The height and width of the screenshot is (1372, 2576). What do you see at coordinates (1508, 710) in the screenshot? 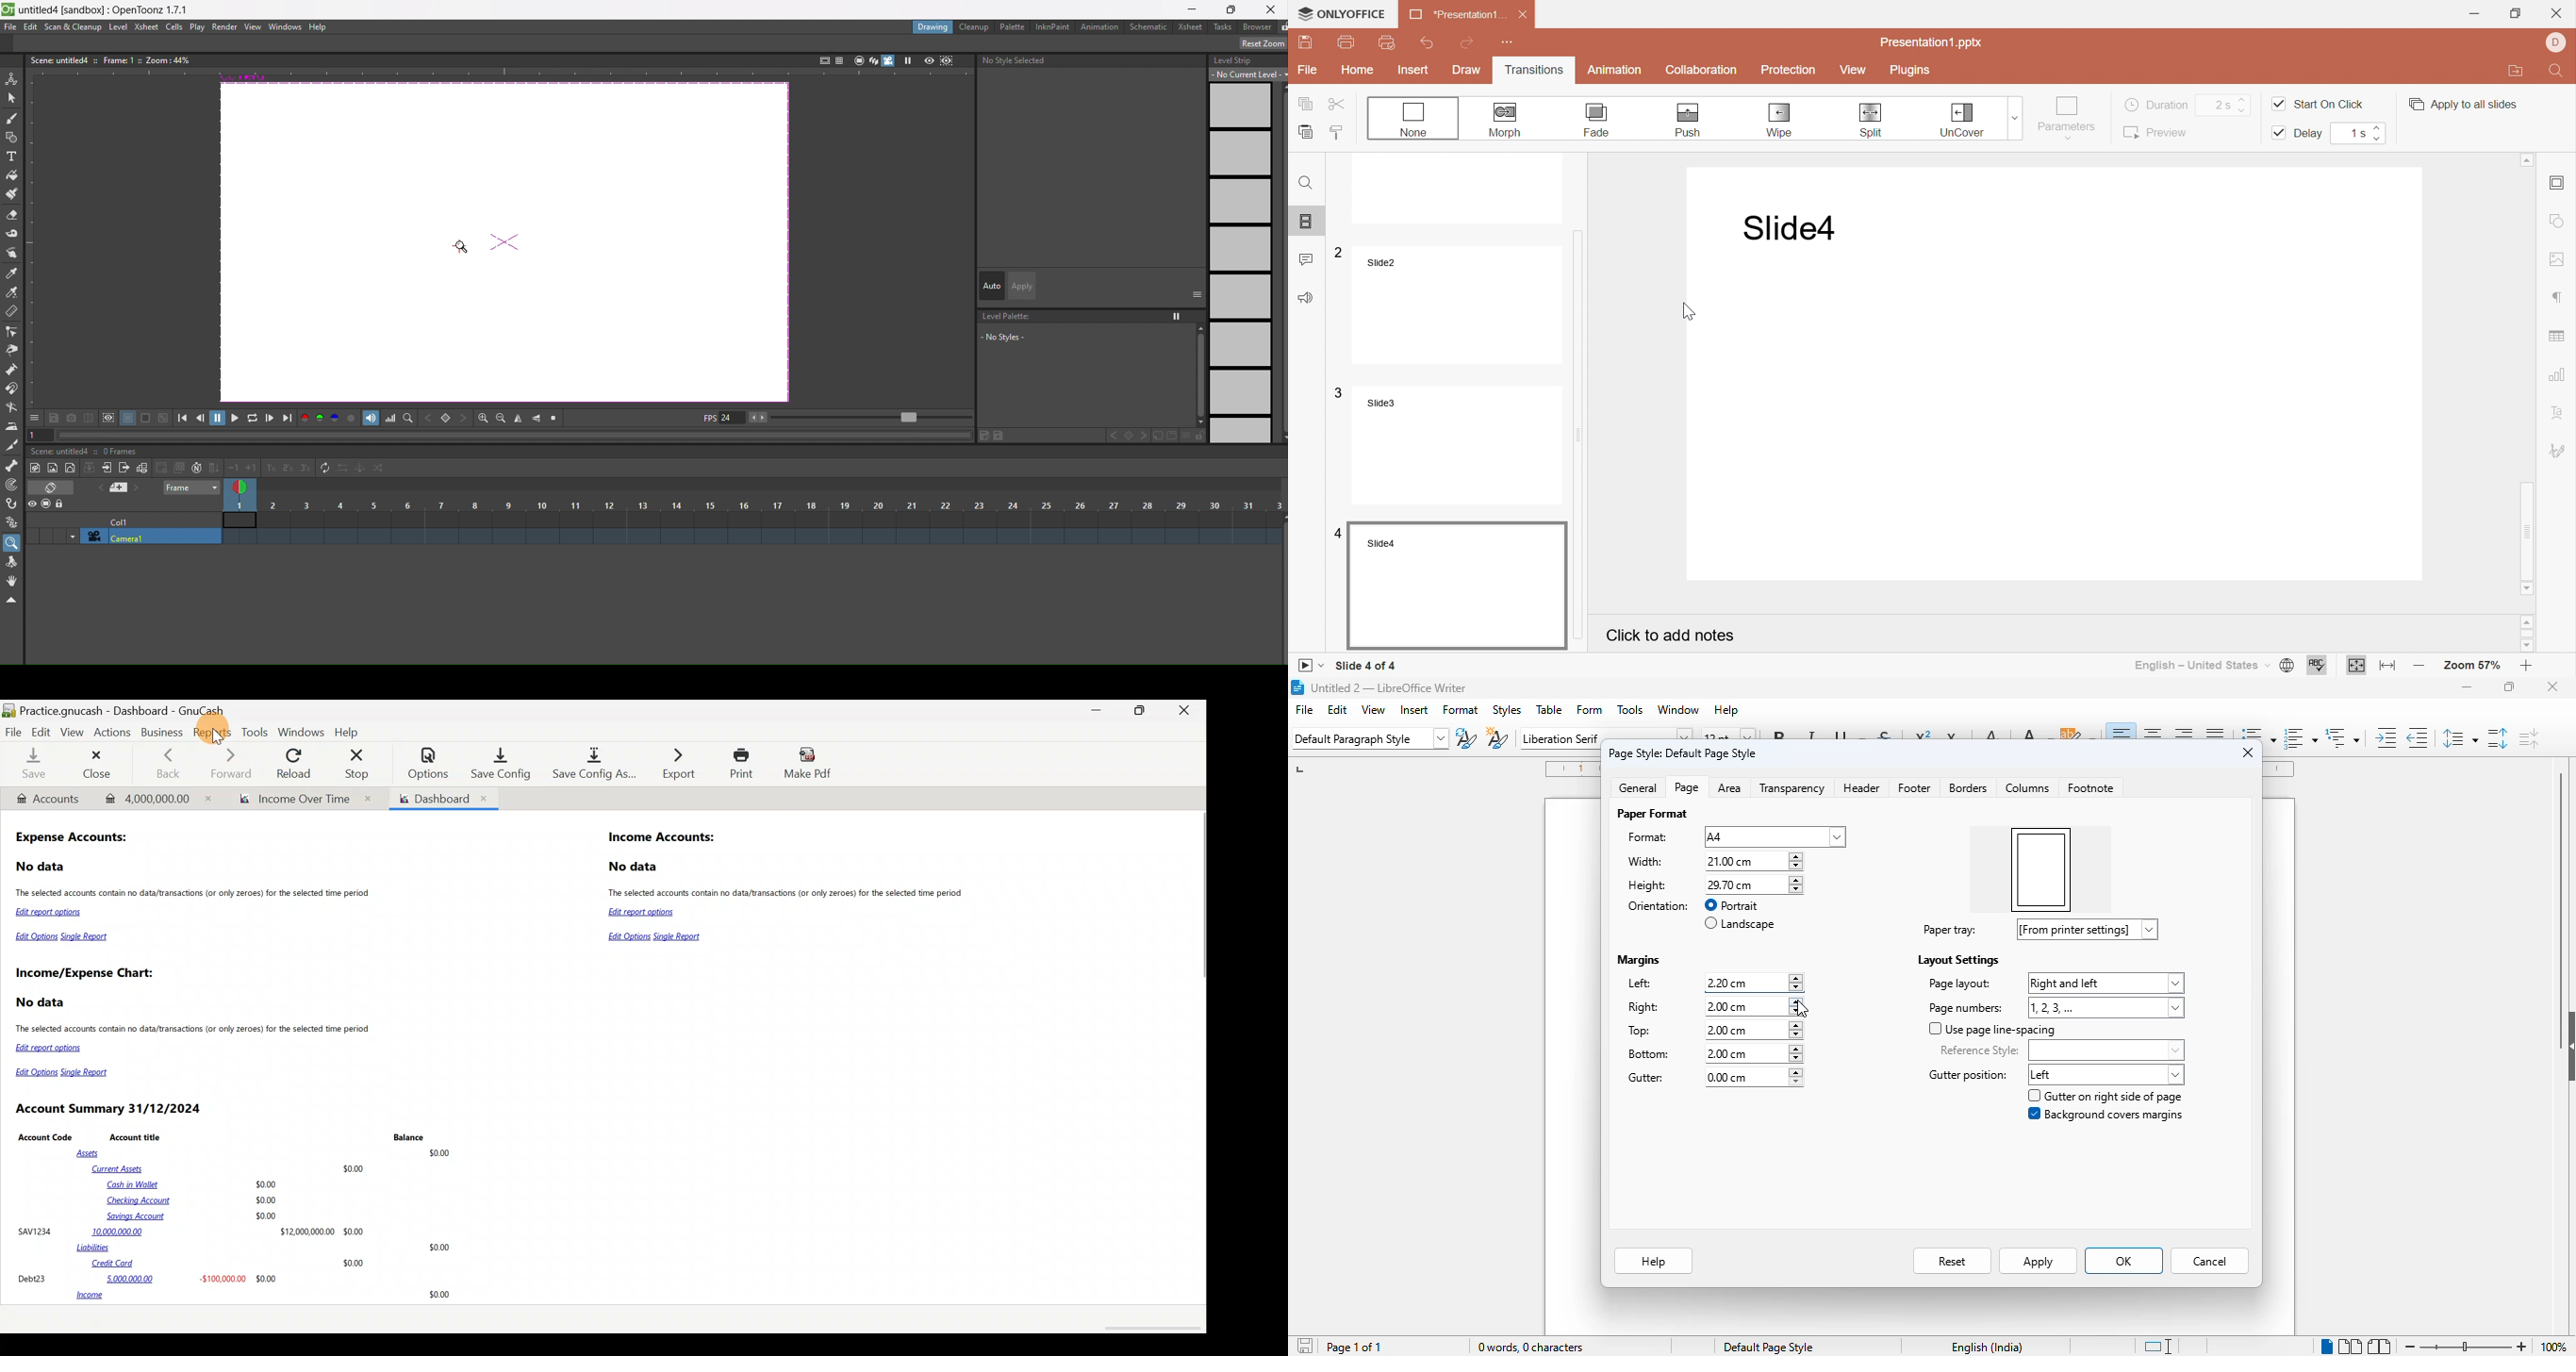
I see `styles` at bounding box center [1508, 710].